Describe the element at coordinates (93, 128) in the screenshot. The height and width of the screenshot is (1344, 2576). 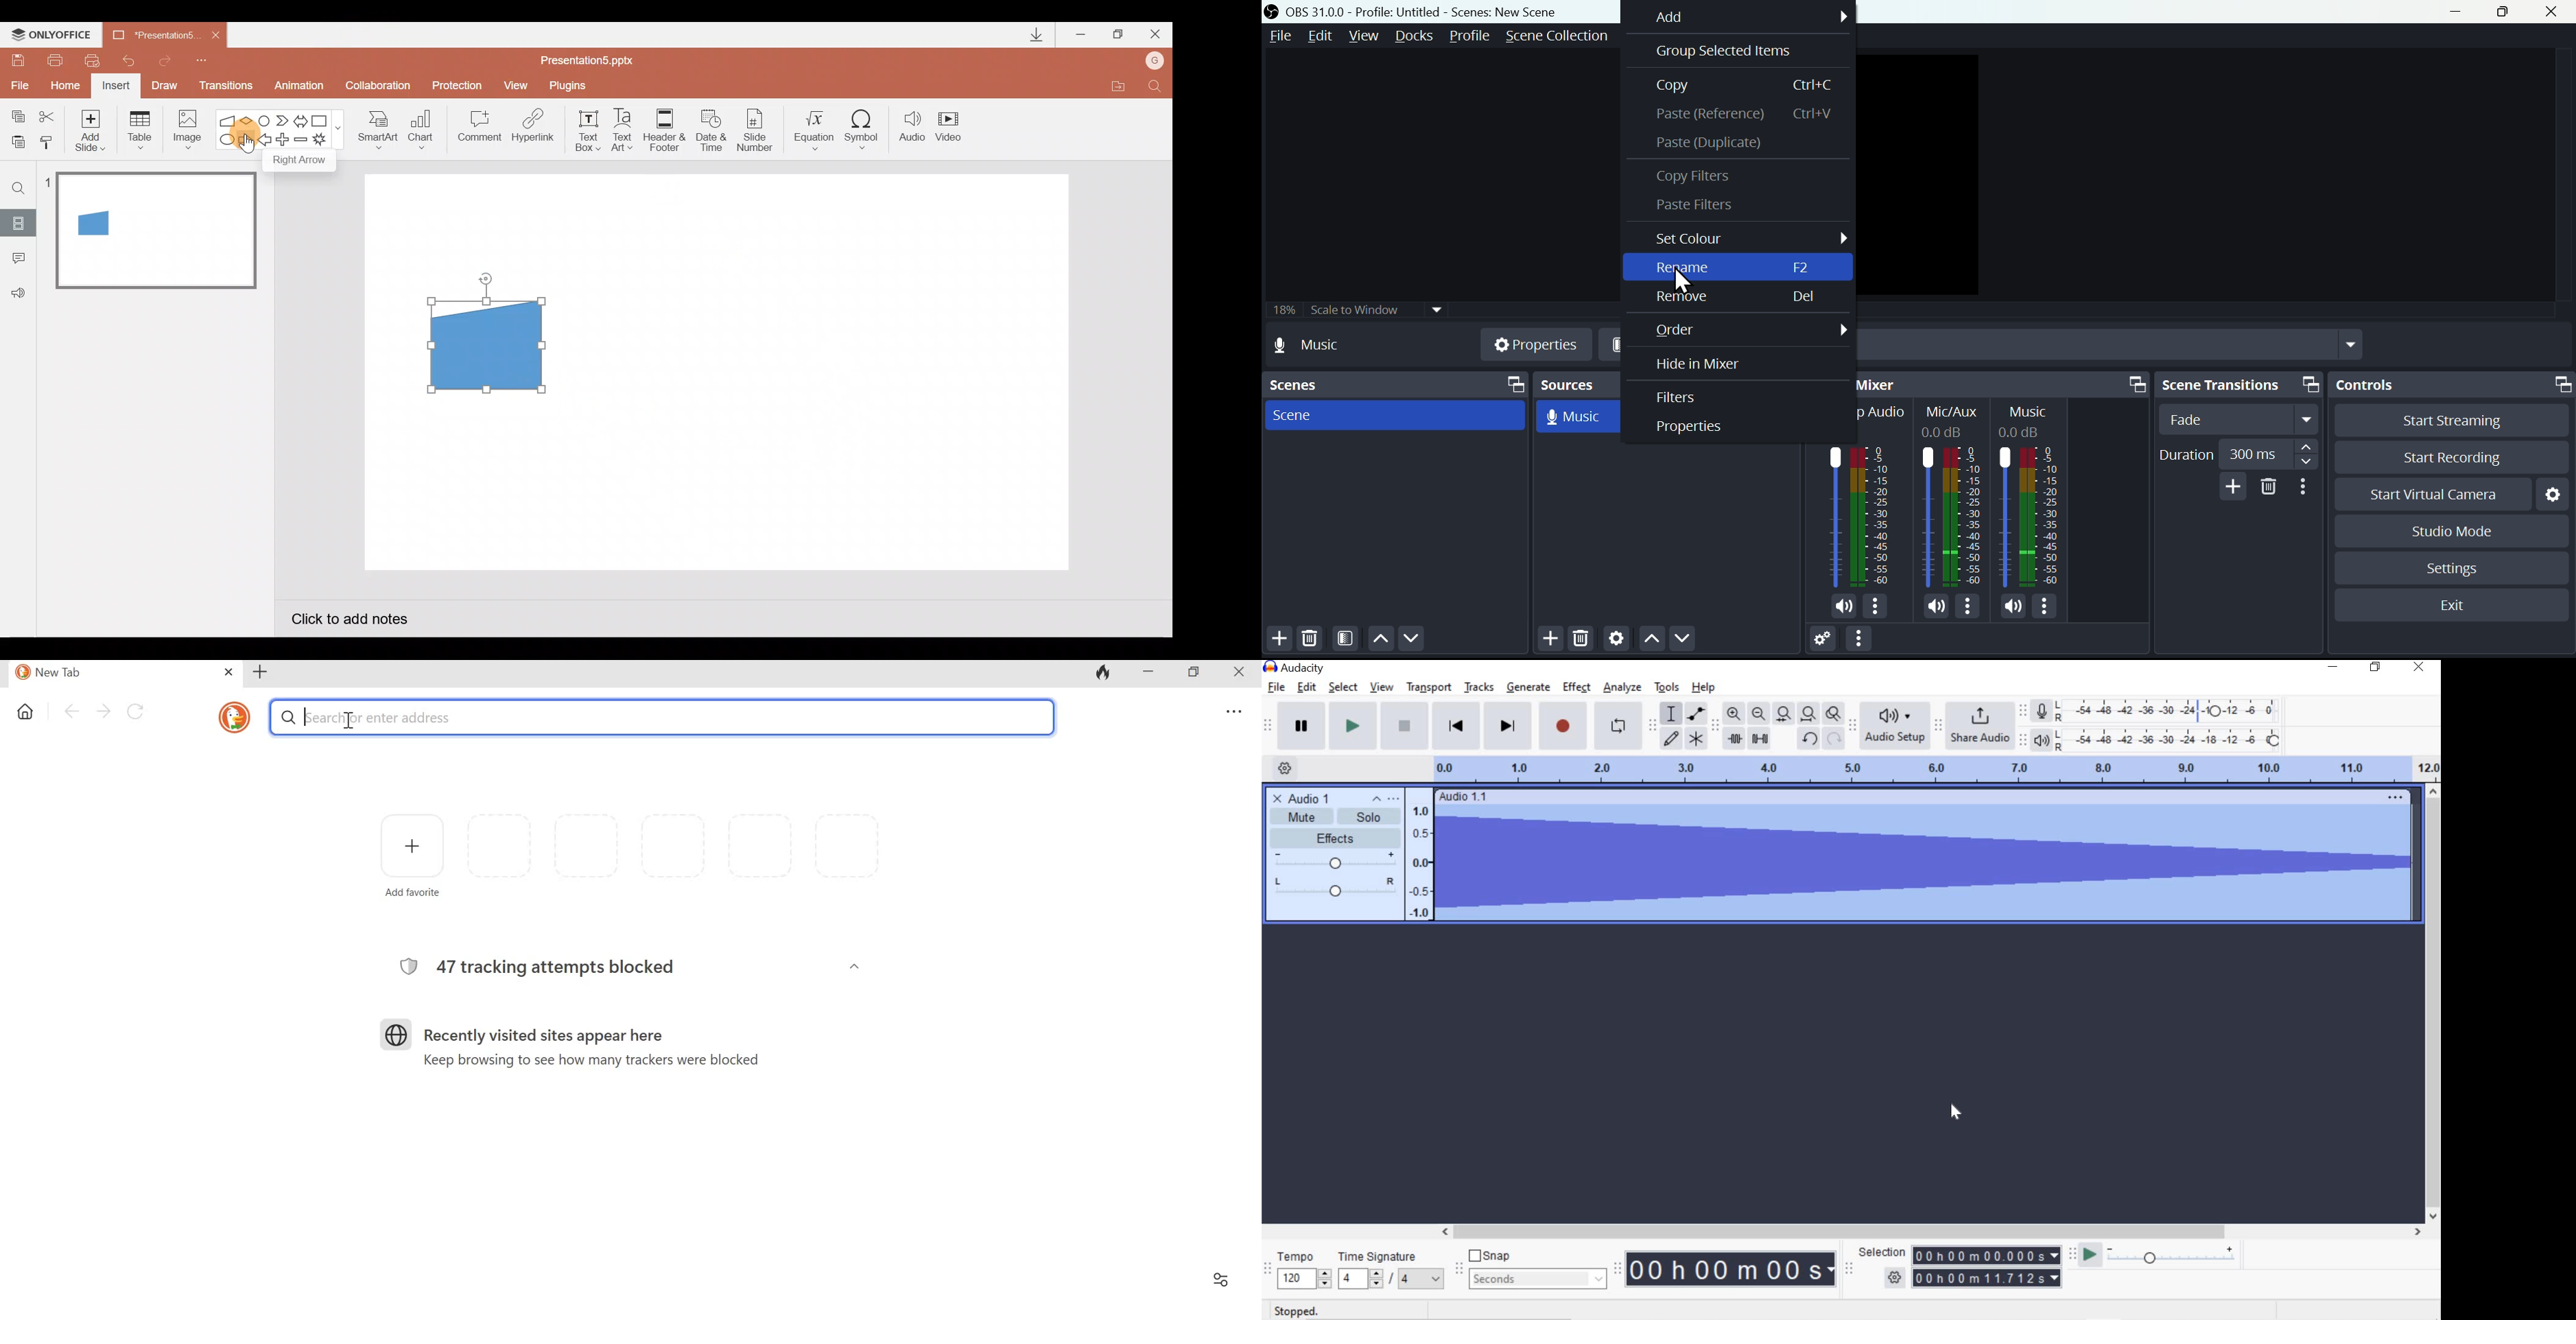
I see `Add slide` at that location.